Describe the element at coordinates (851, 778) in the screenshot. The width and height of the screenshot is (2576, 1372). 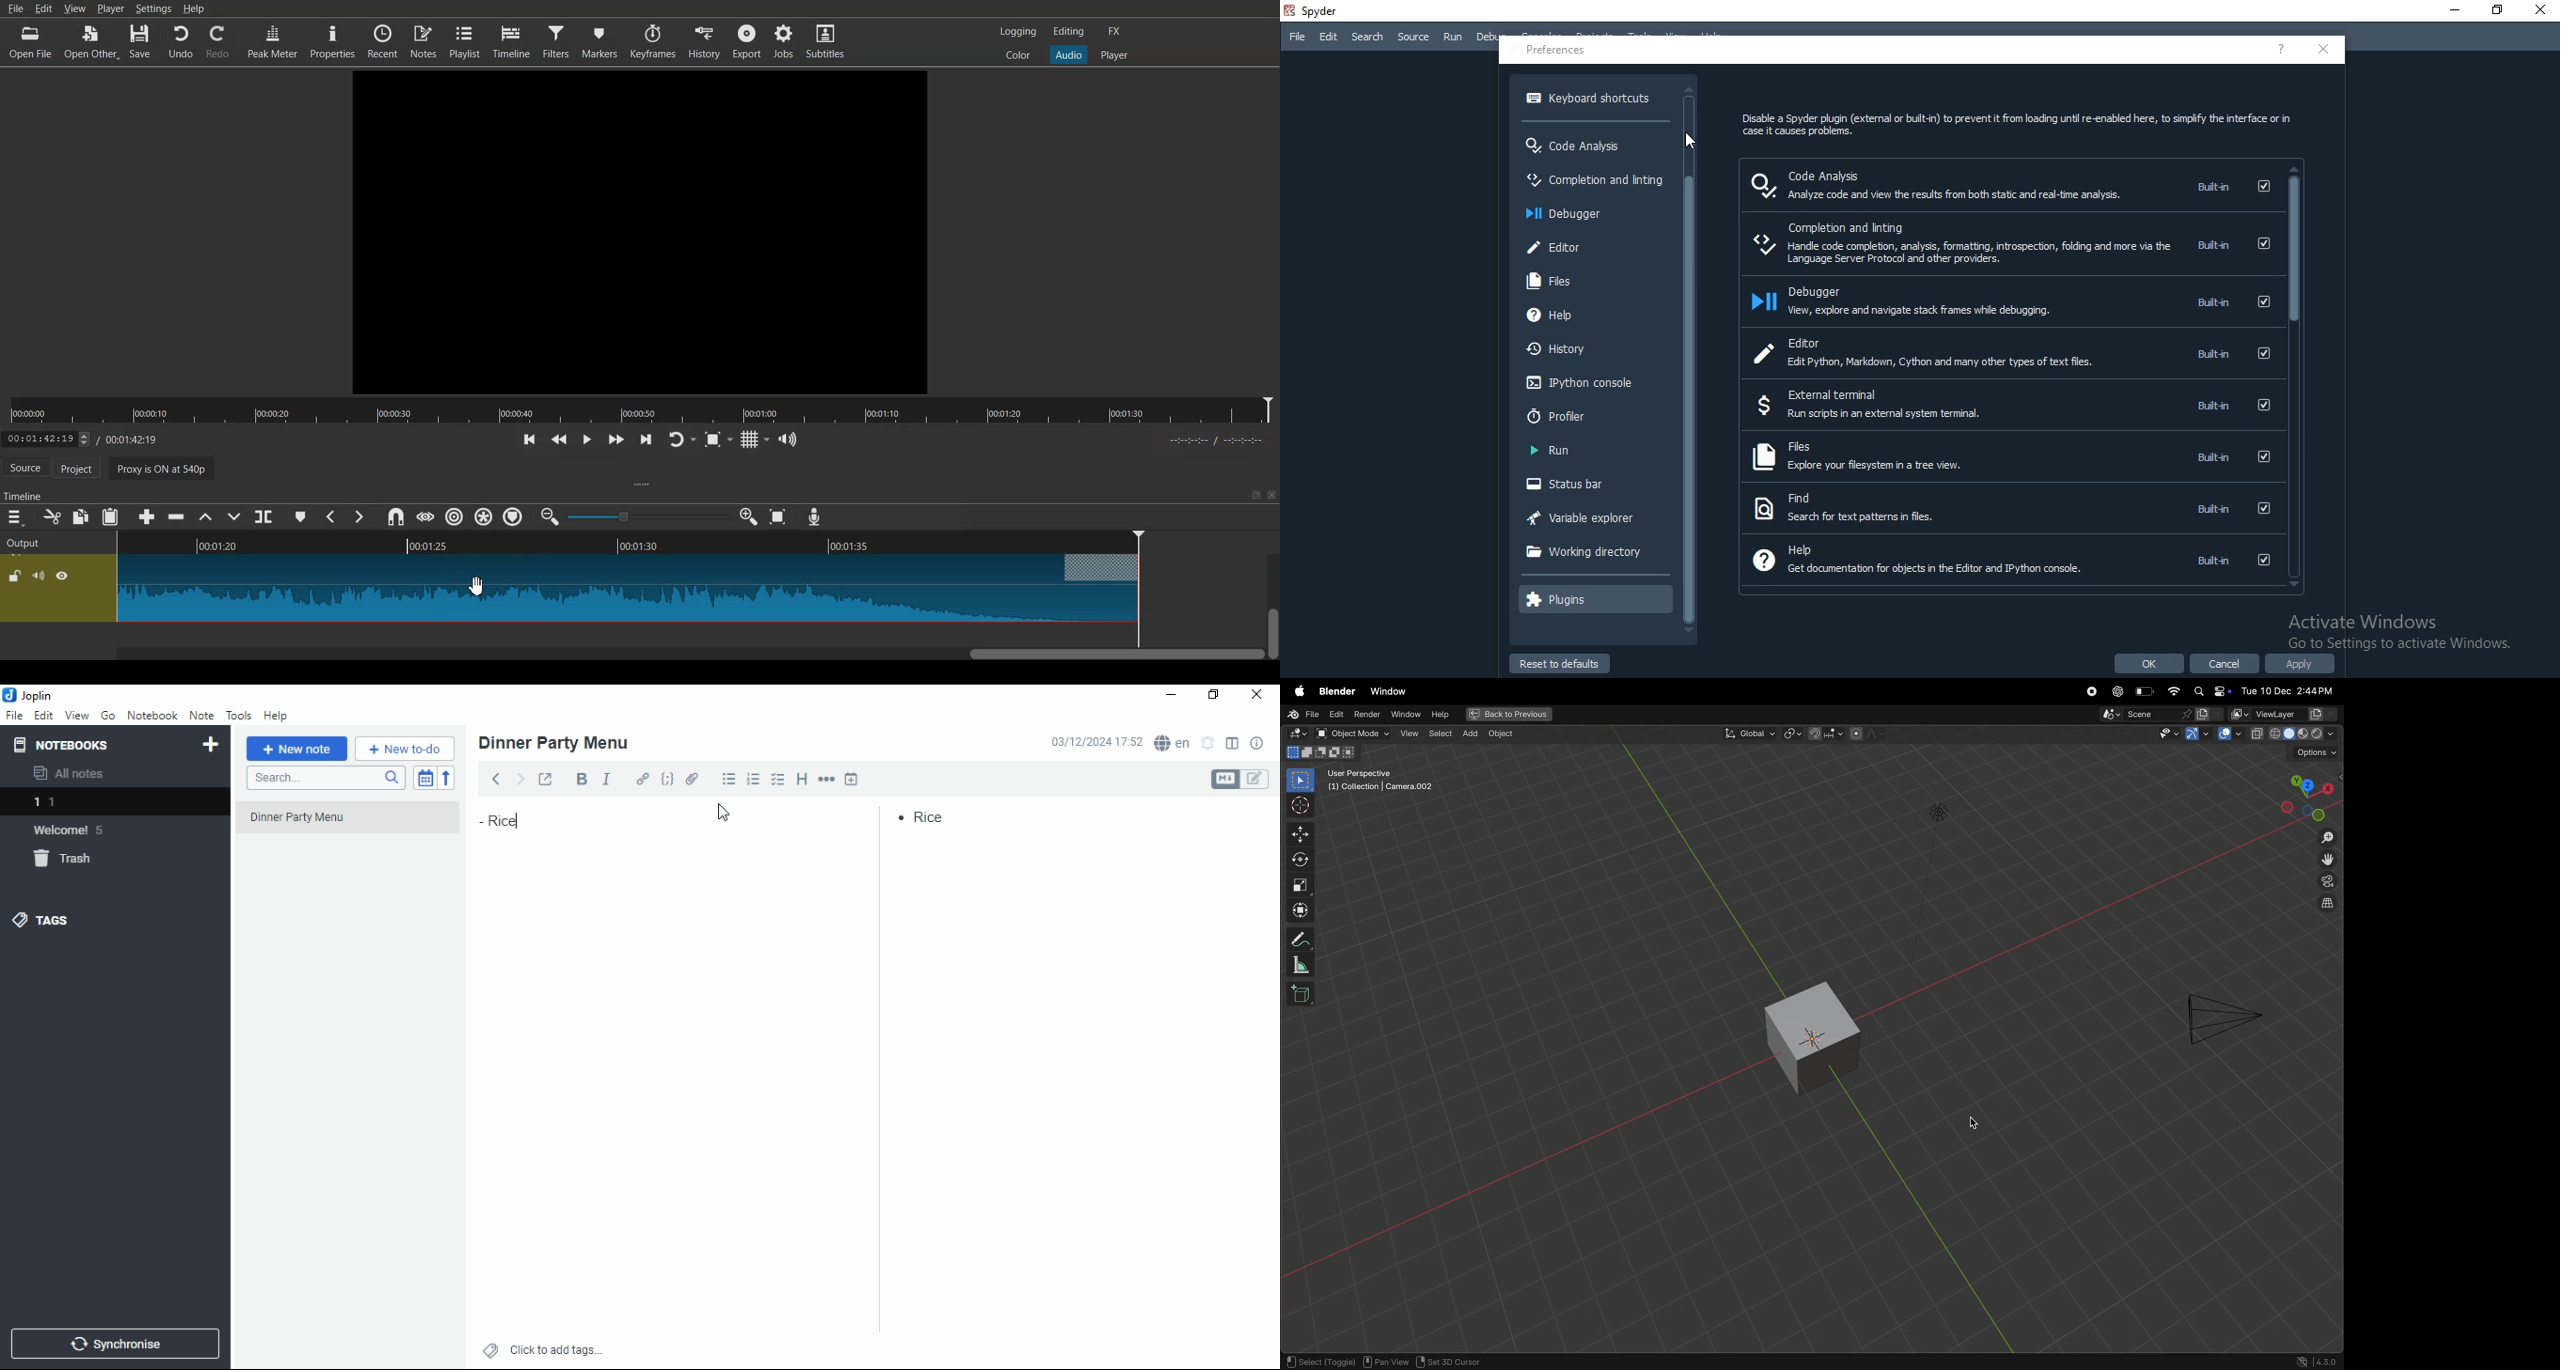
I see `insert time` at that location.